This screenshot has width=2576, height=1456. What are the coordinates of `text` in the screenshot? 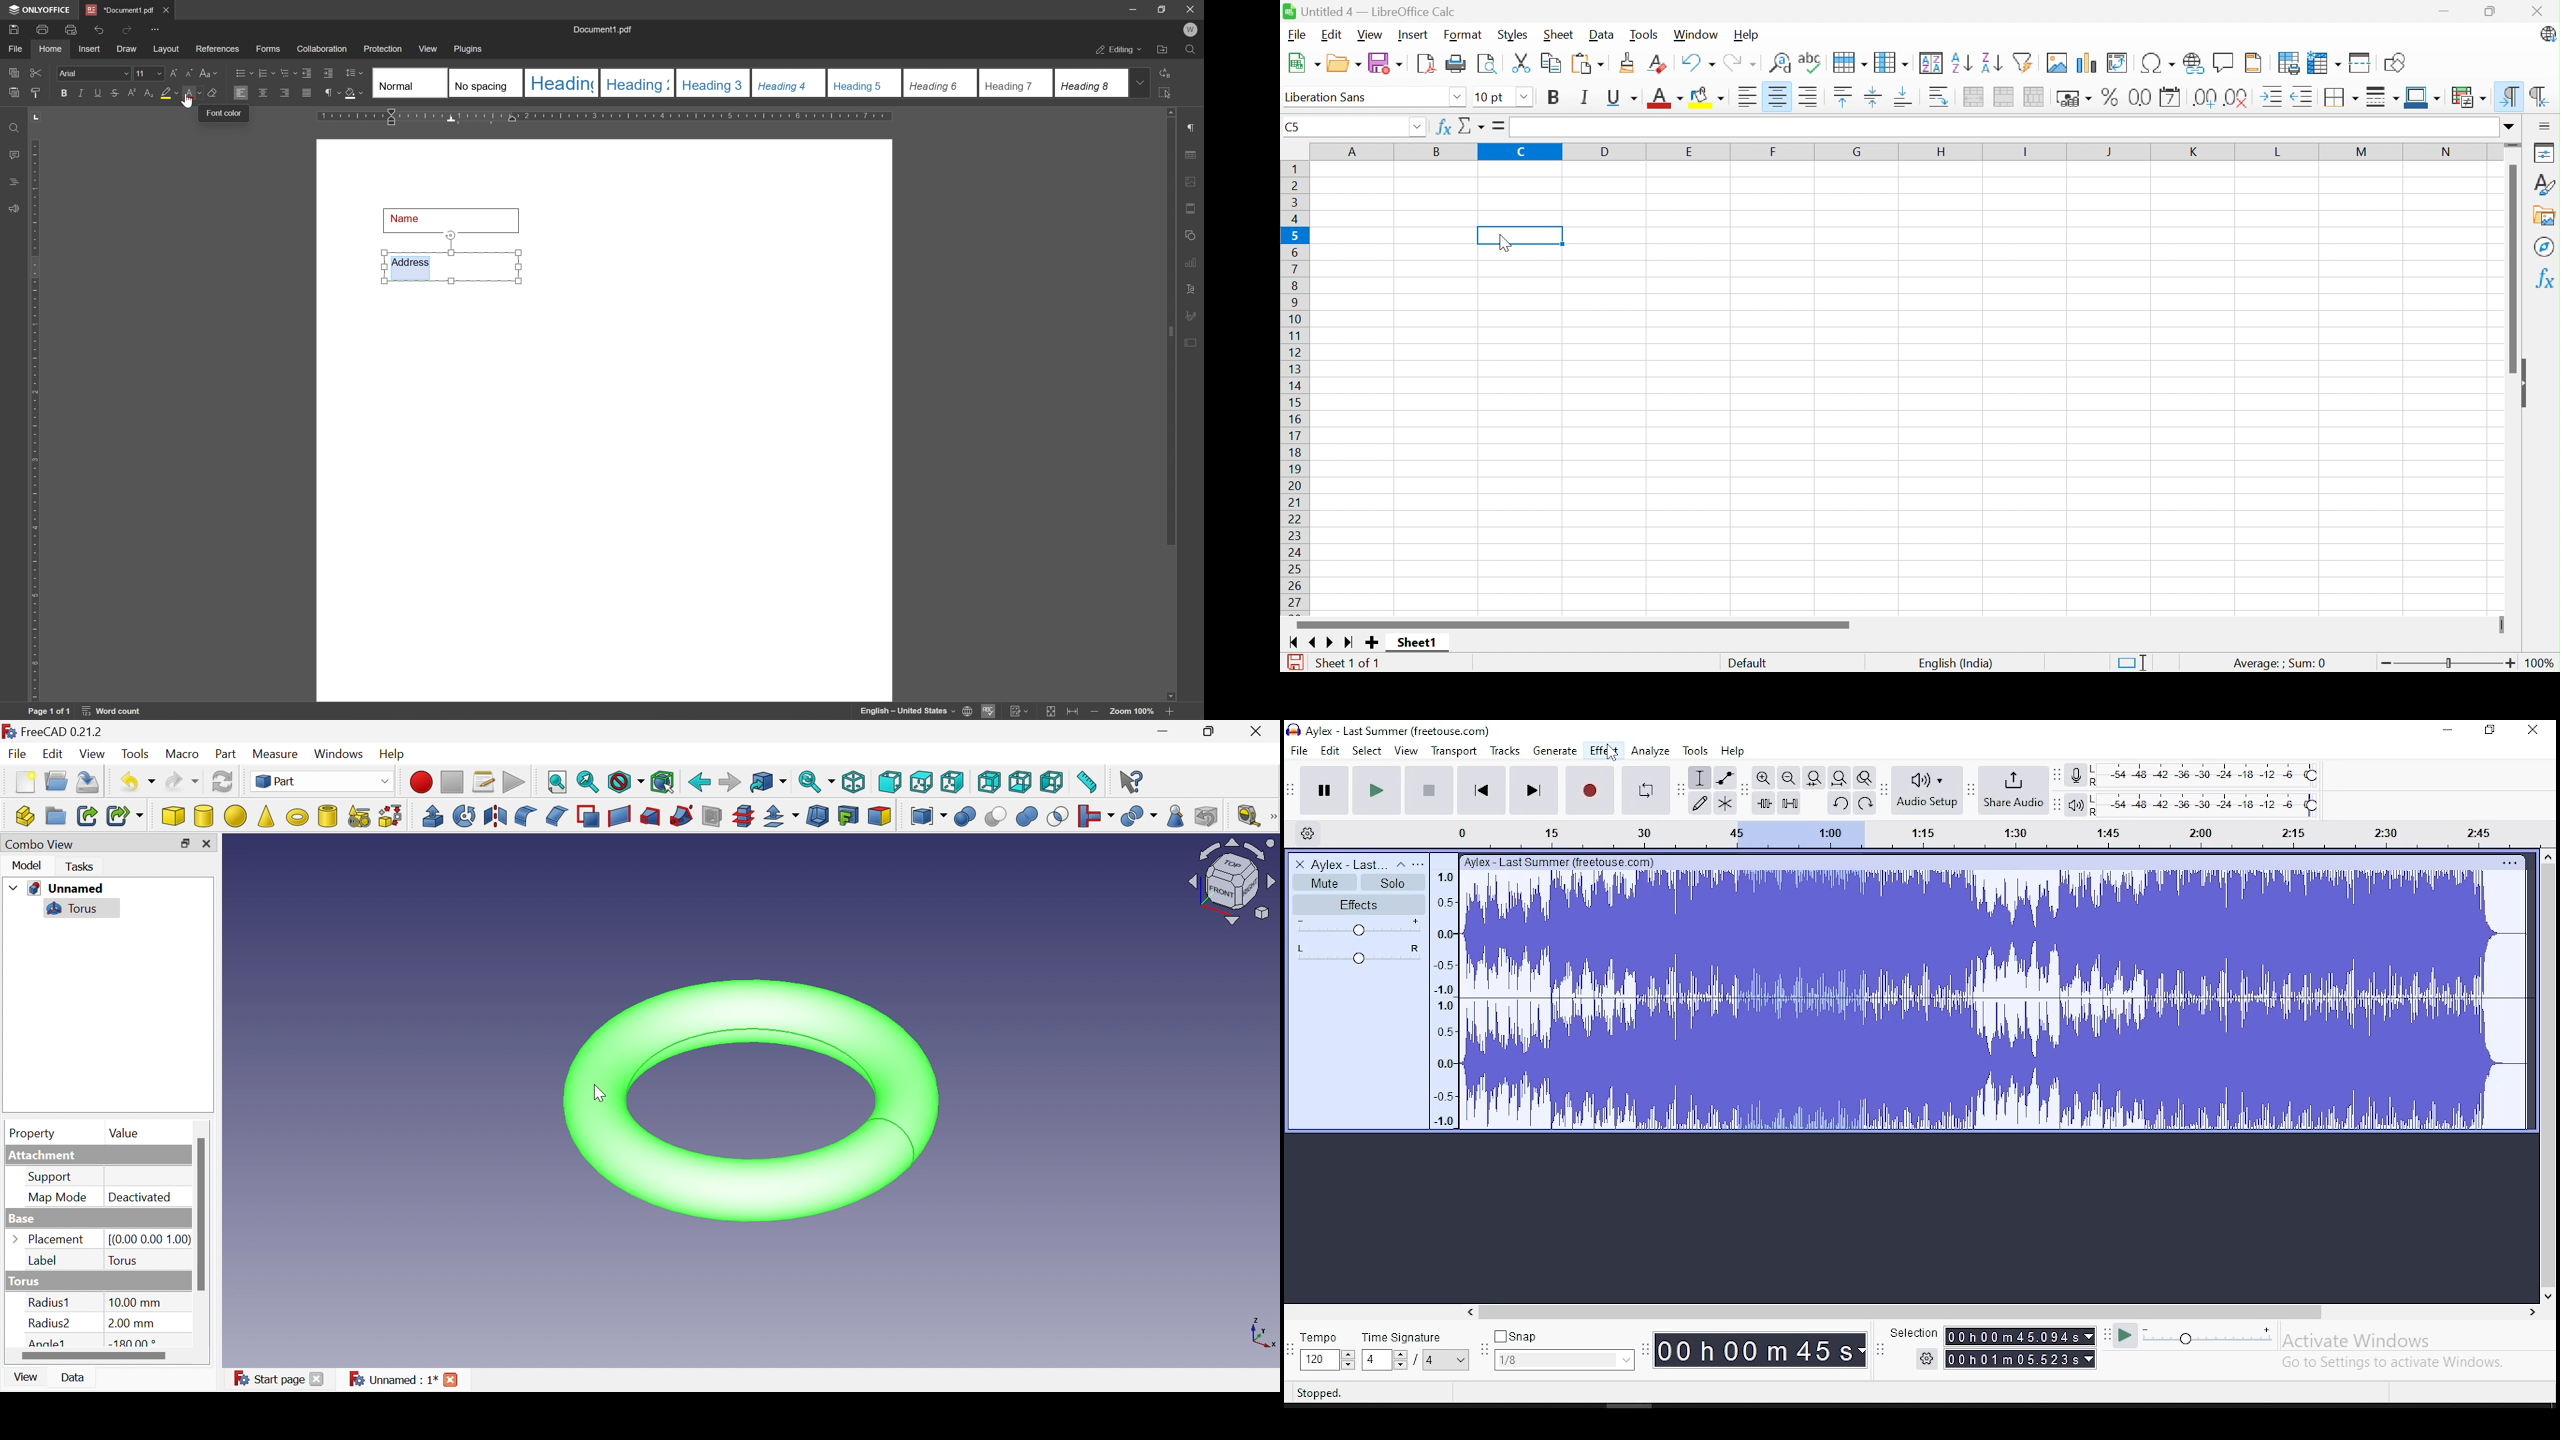 It's located at (1568, 862).